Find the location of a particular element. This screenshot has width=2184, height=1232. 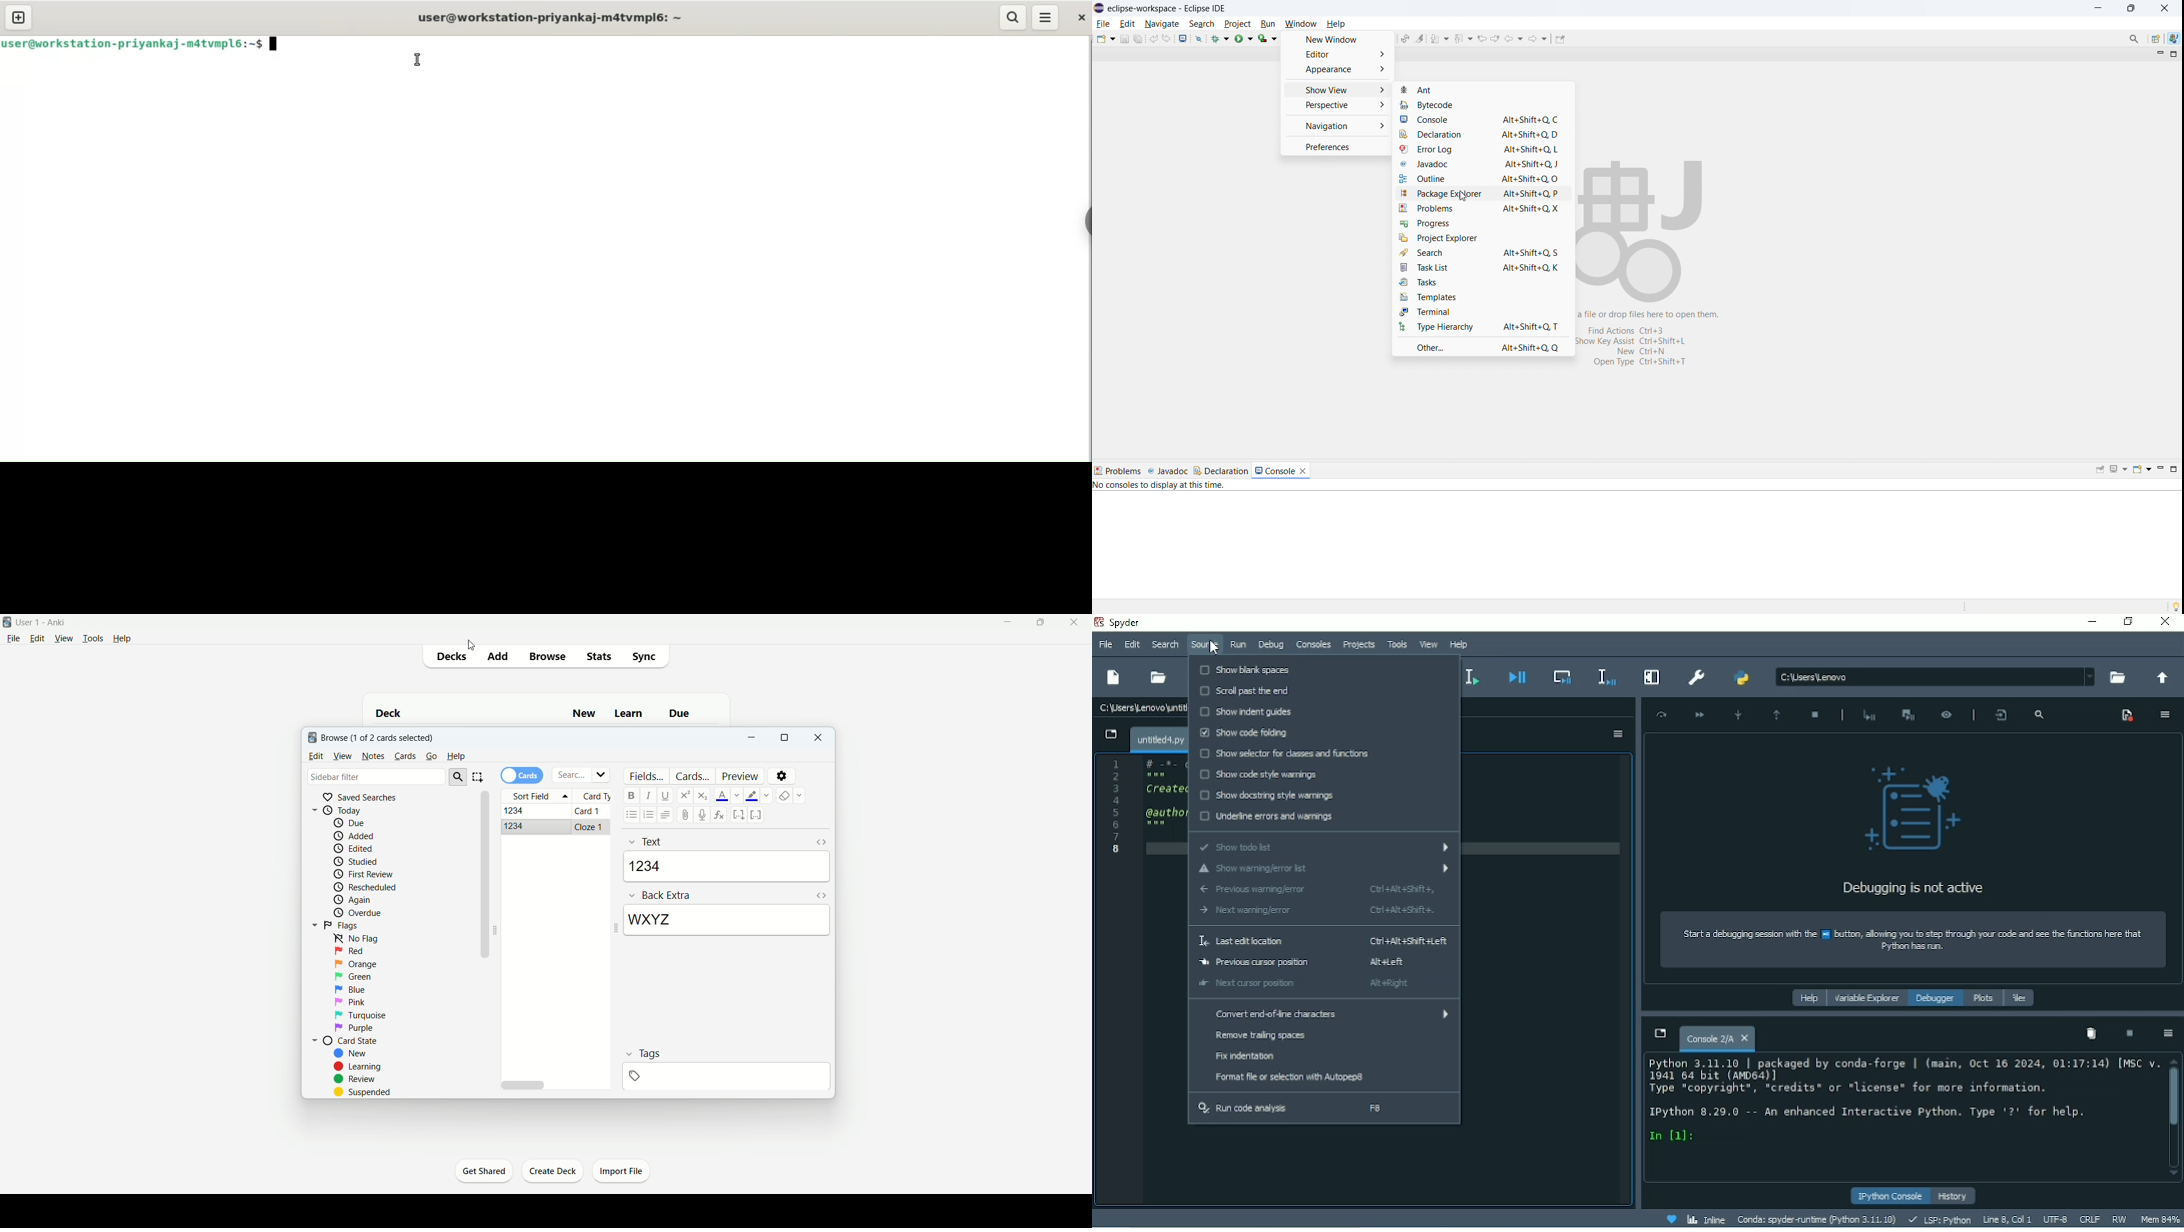

preferences is located at coordinates (1338, 146).